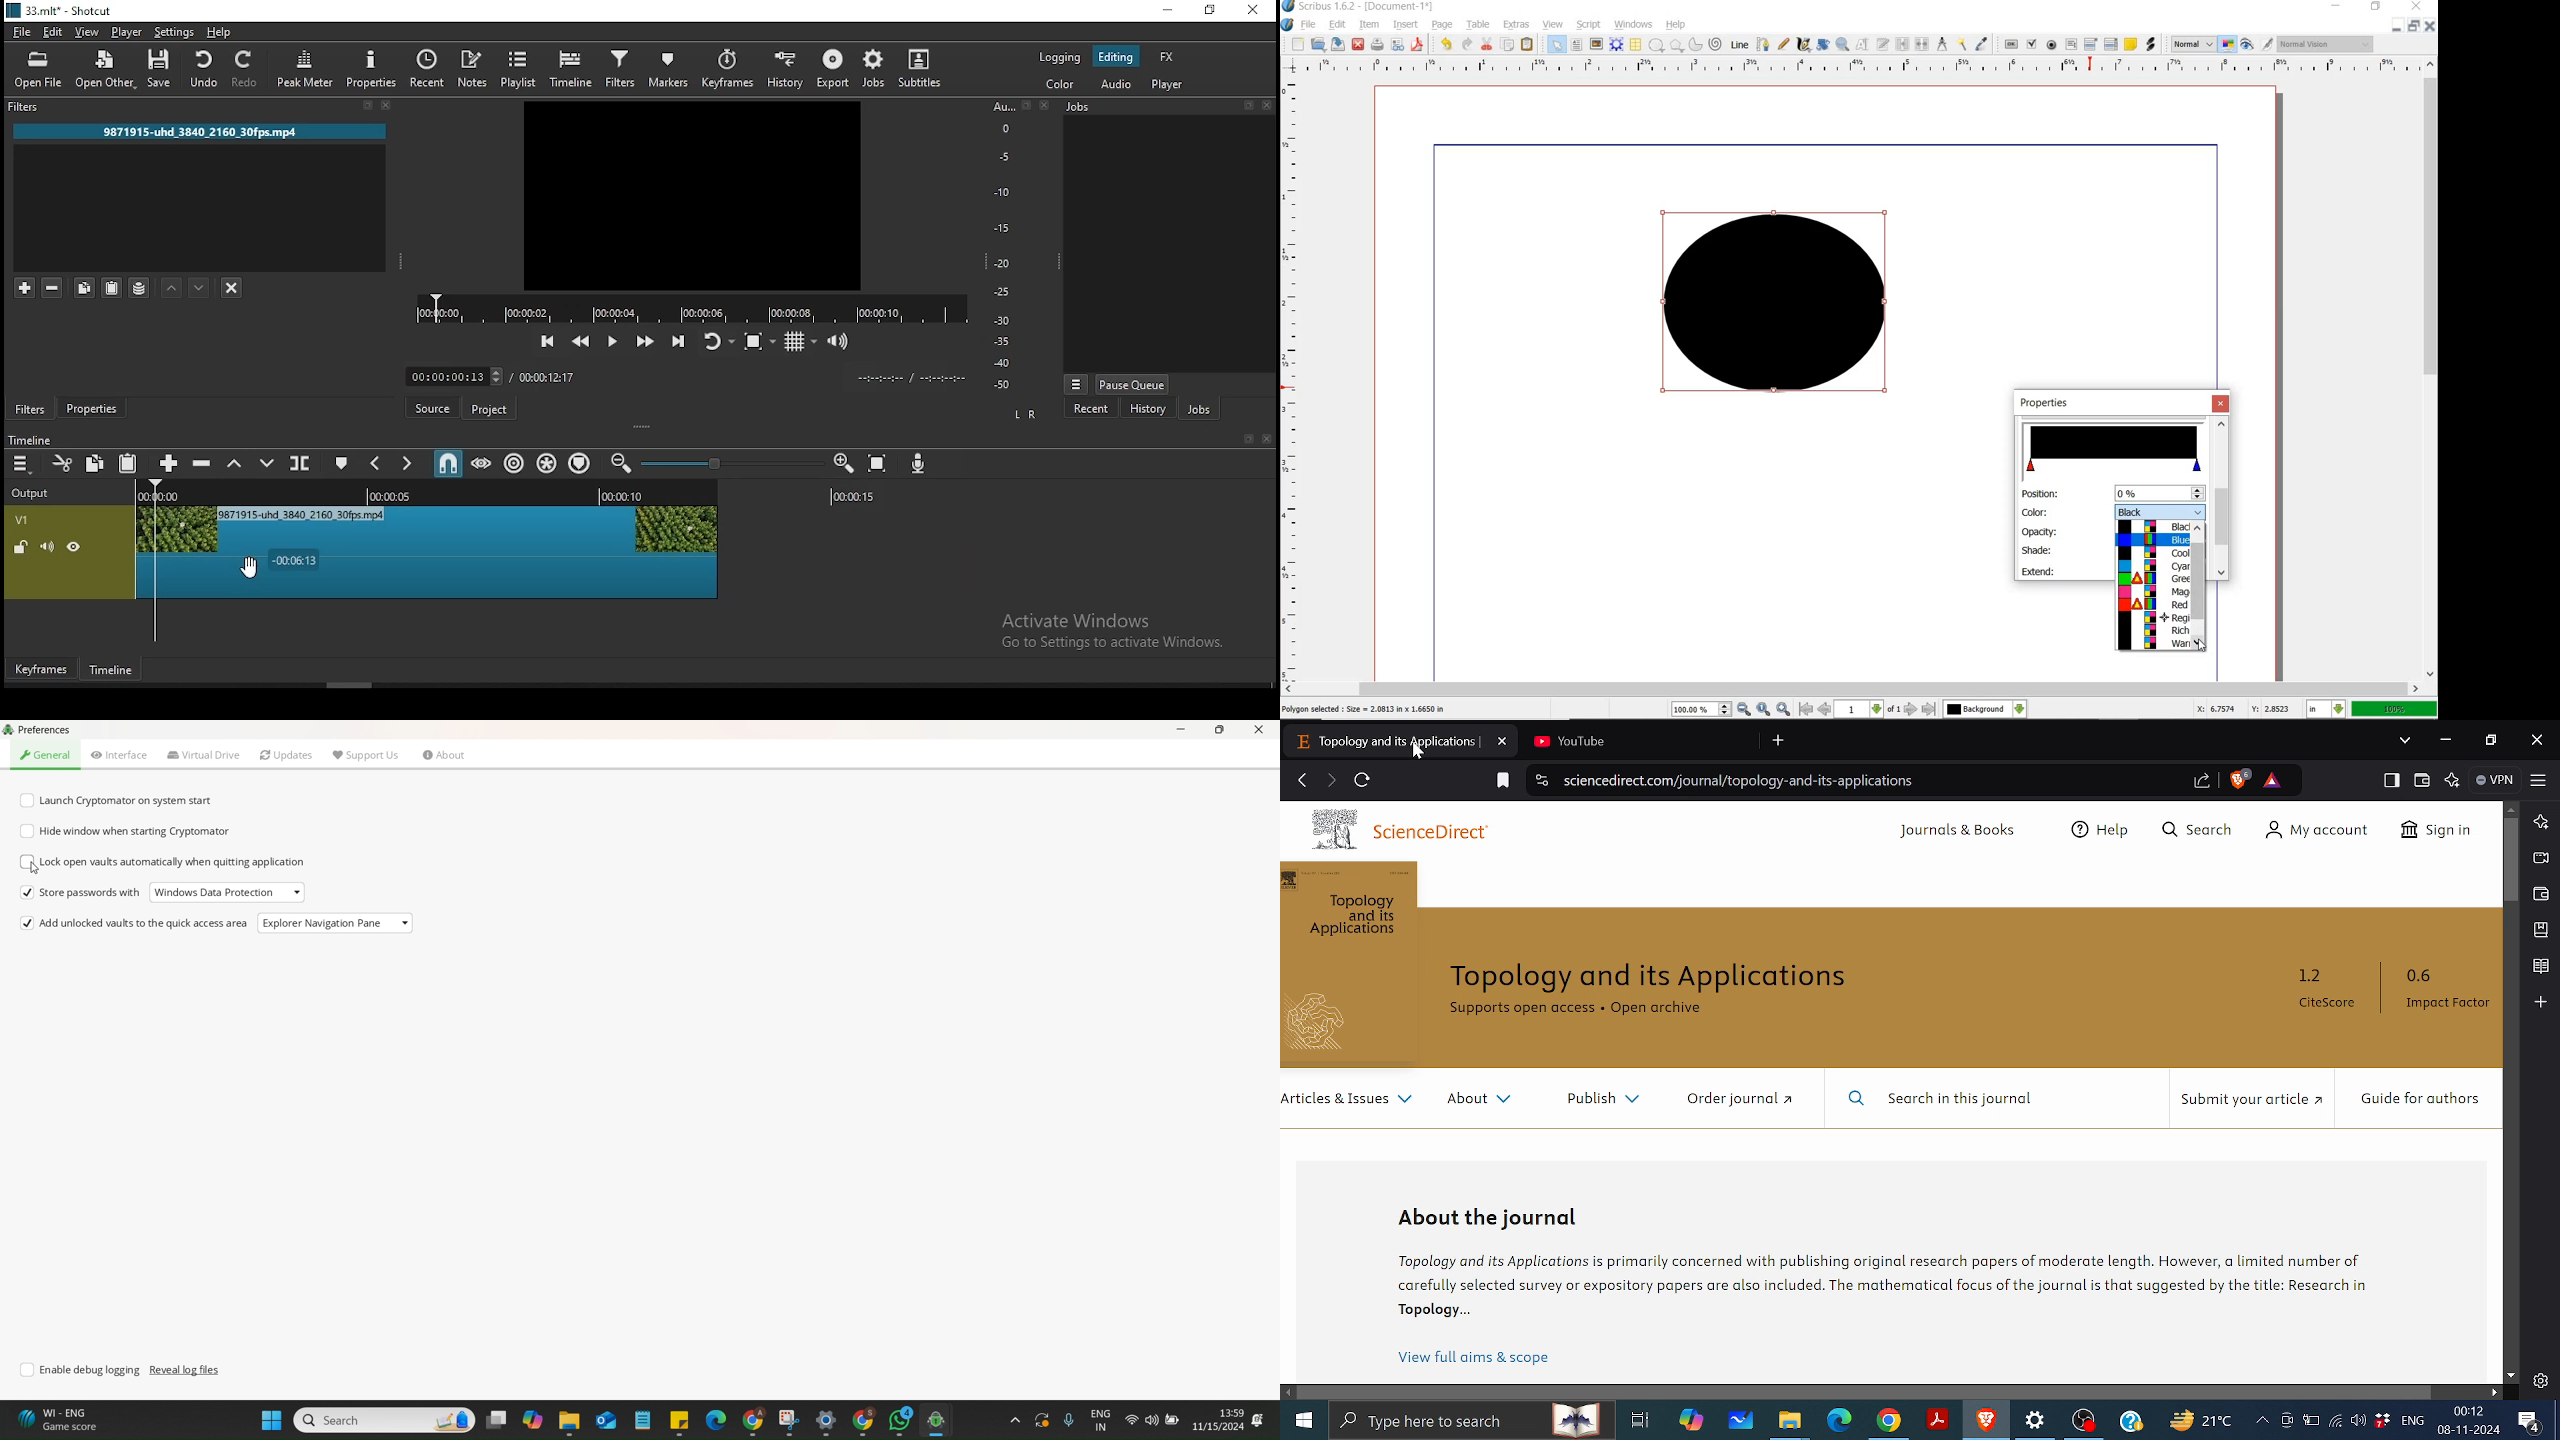 Image resolution: width=2576 pixels, height=1456 pixels. Describe the element at coordinates (2222, 423) in the screenshot. I see `scroll up` at that location.